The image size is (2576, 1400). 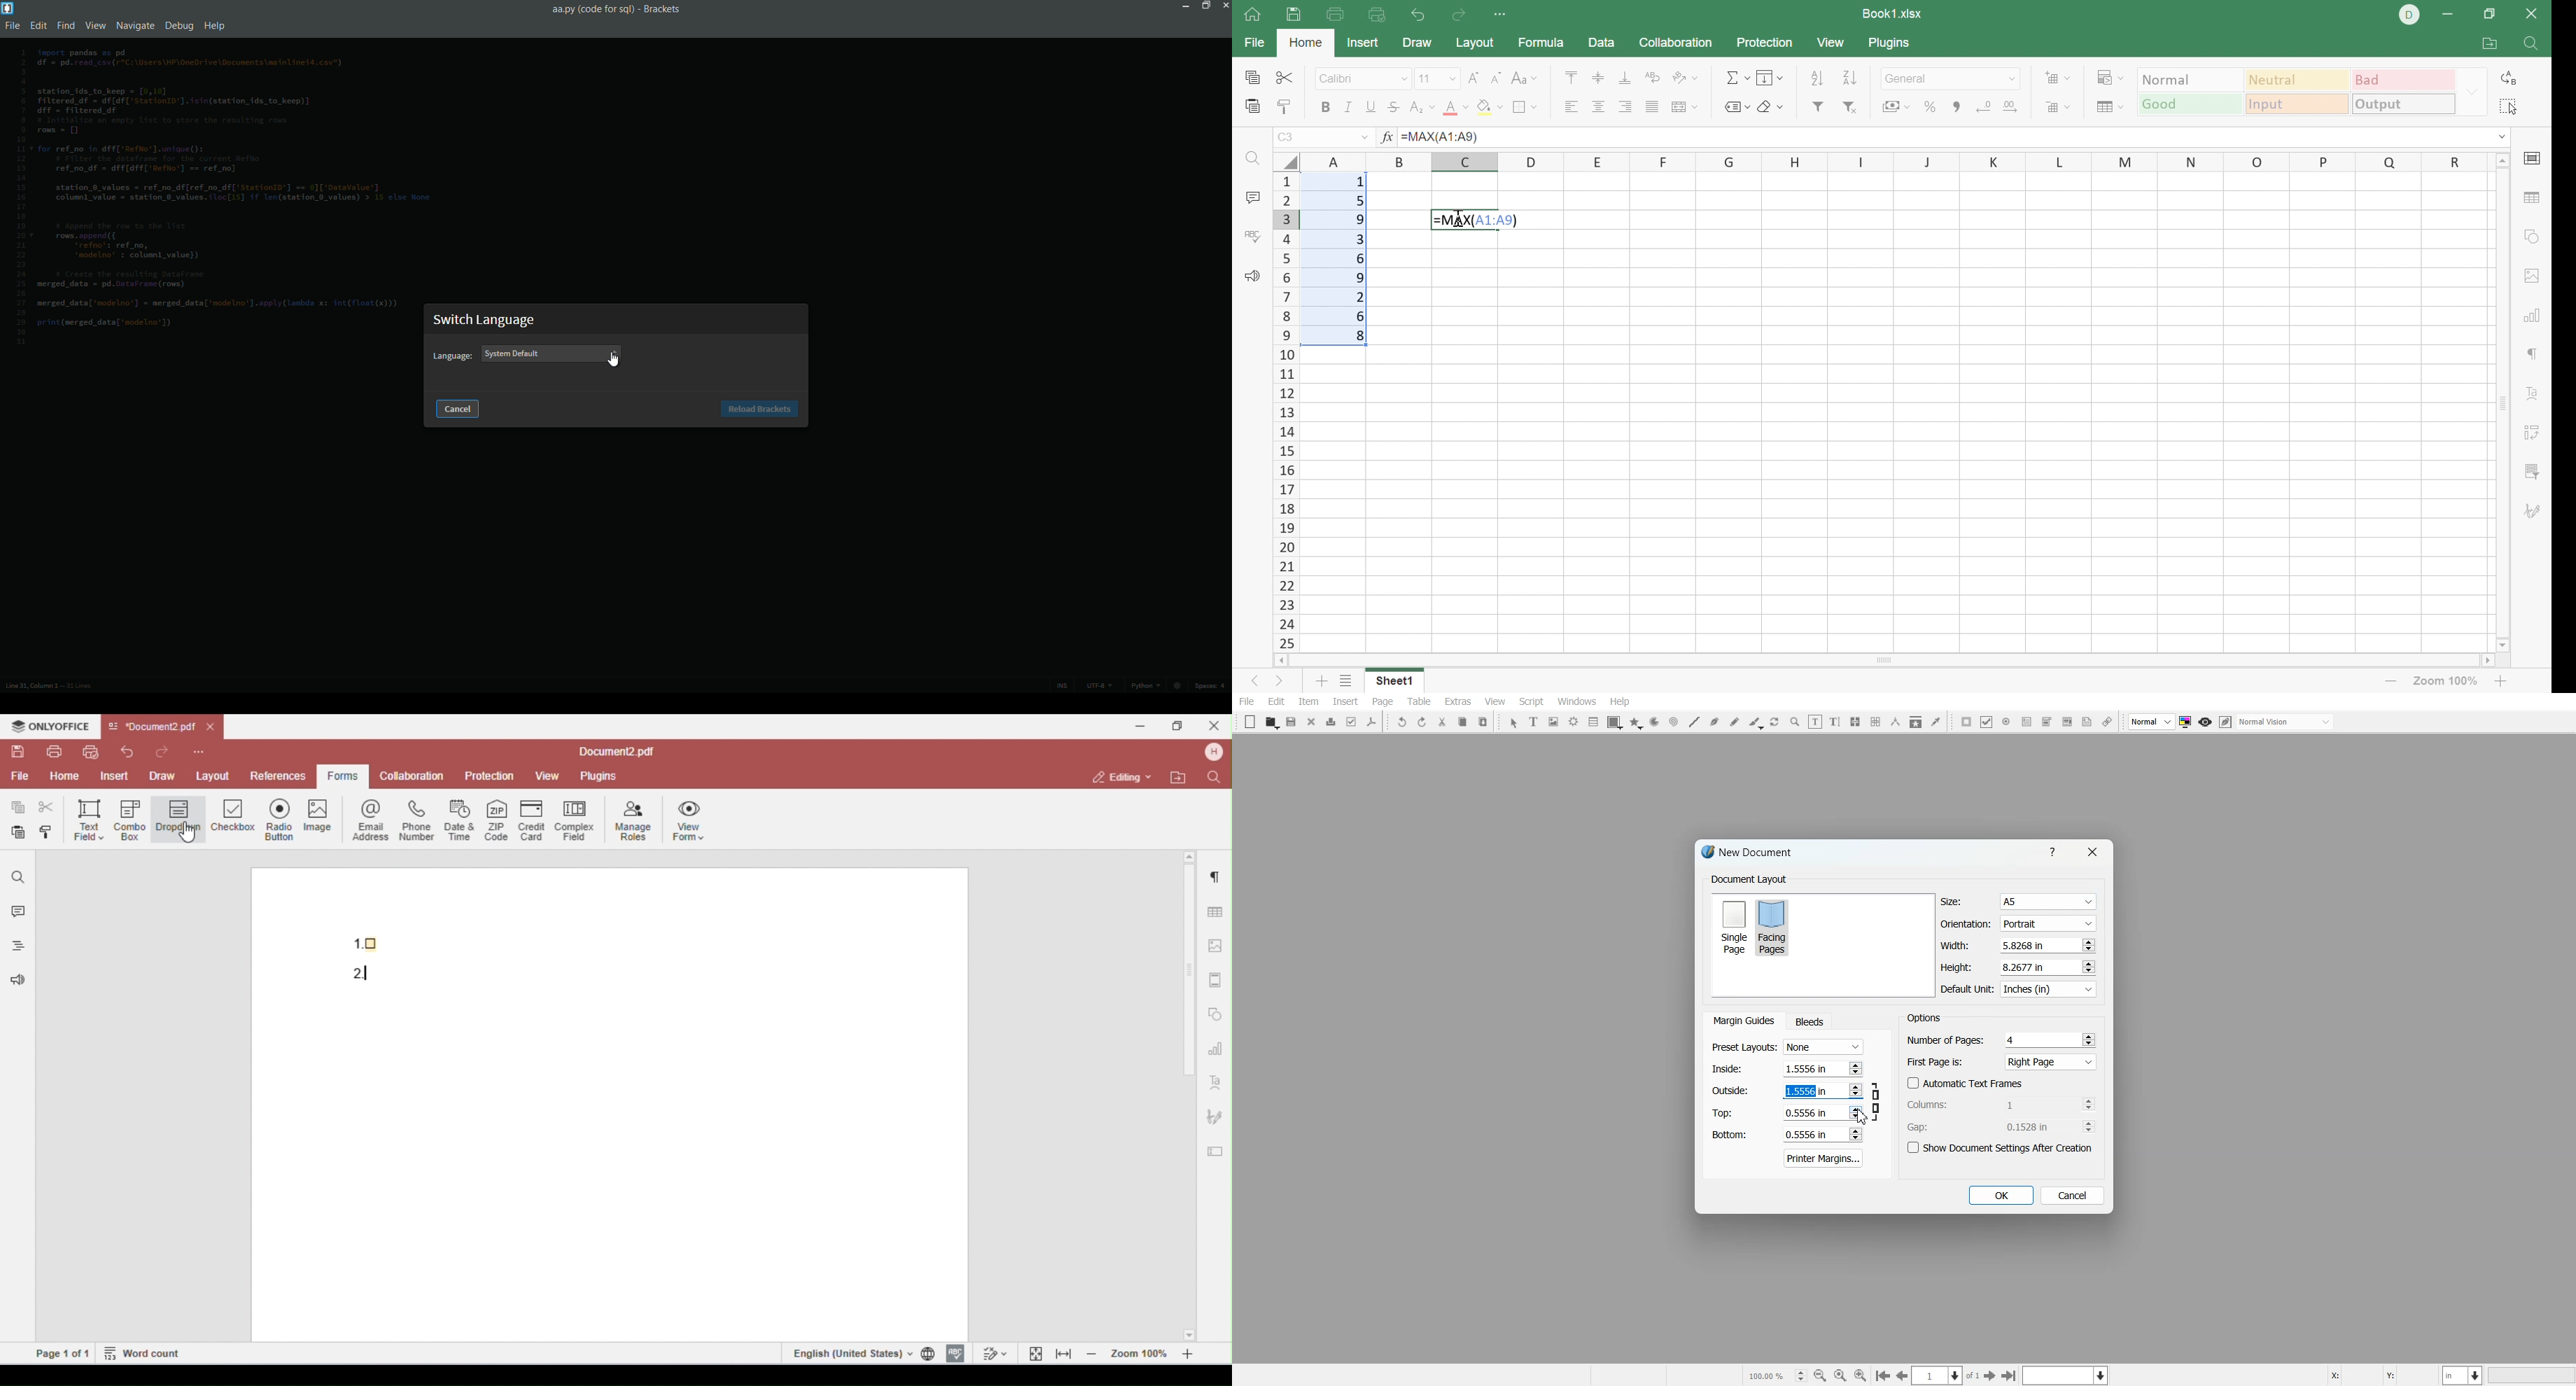 I want to click on C3, so click(x=1290, y=136).